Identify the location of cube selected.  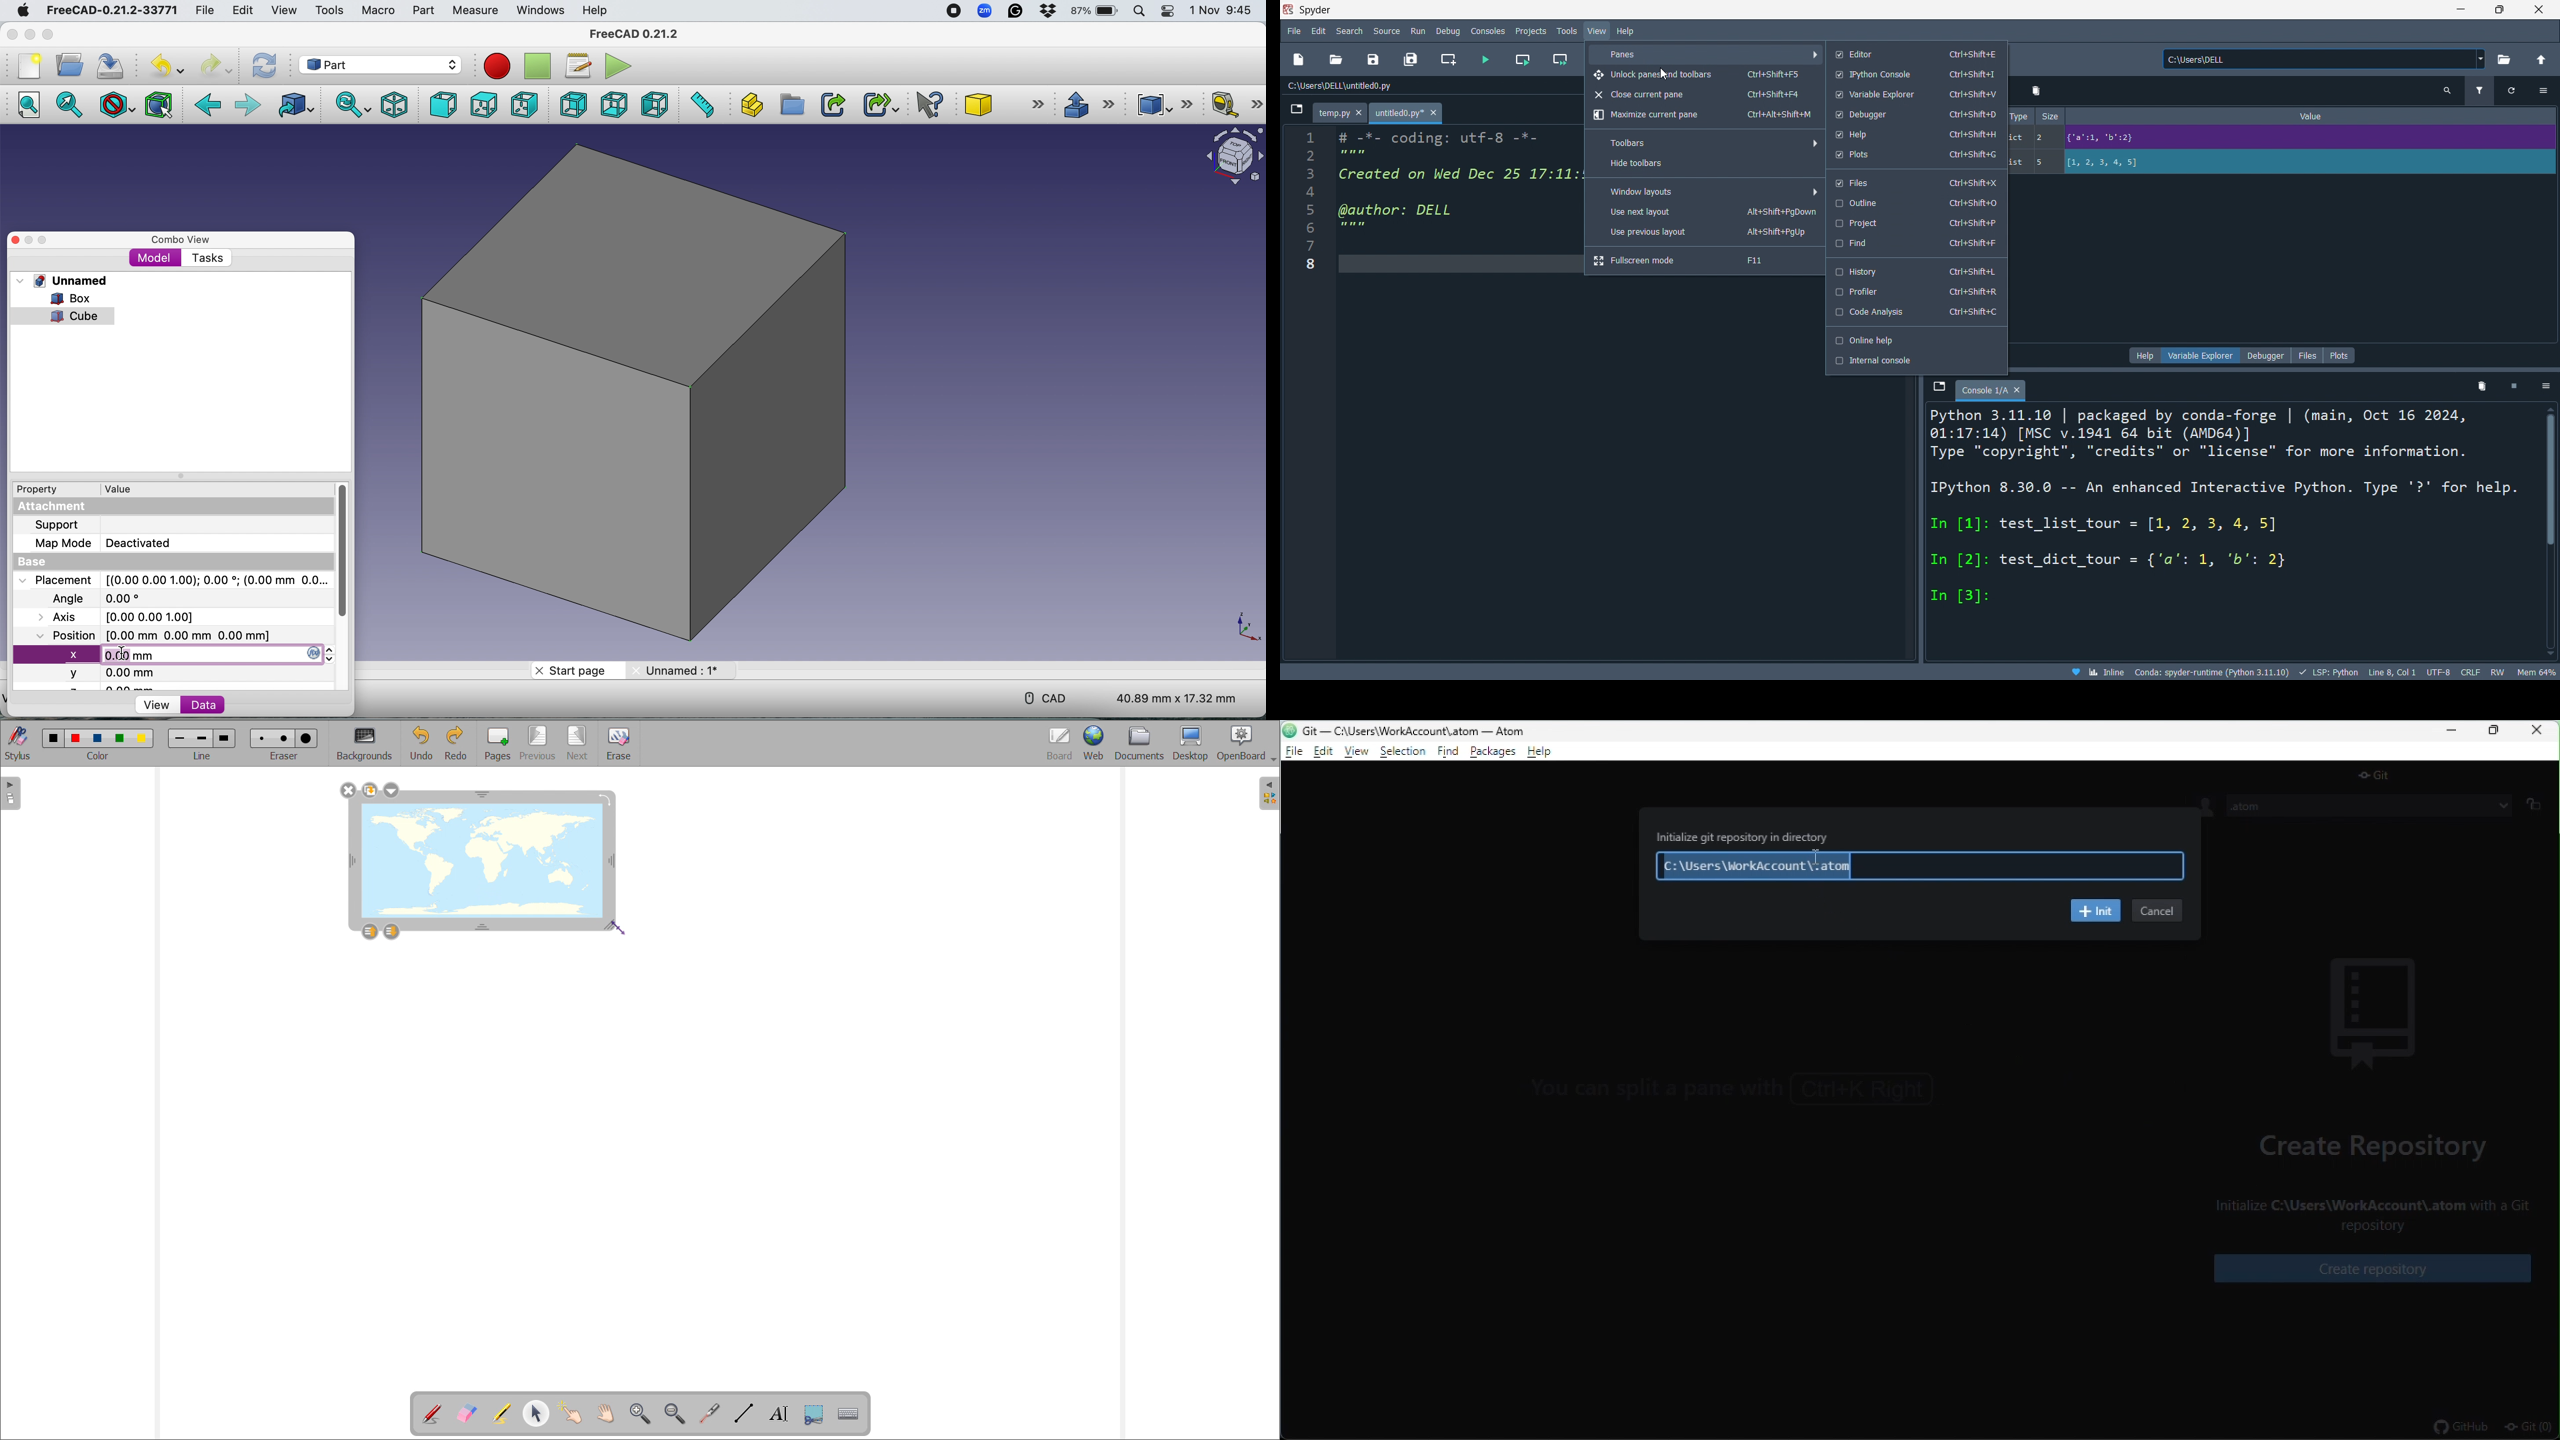
(68, 316).